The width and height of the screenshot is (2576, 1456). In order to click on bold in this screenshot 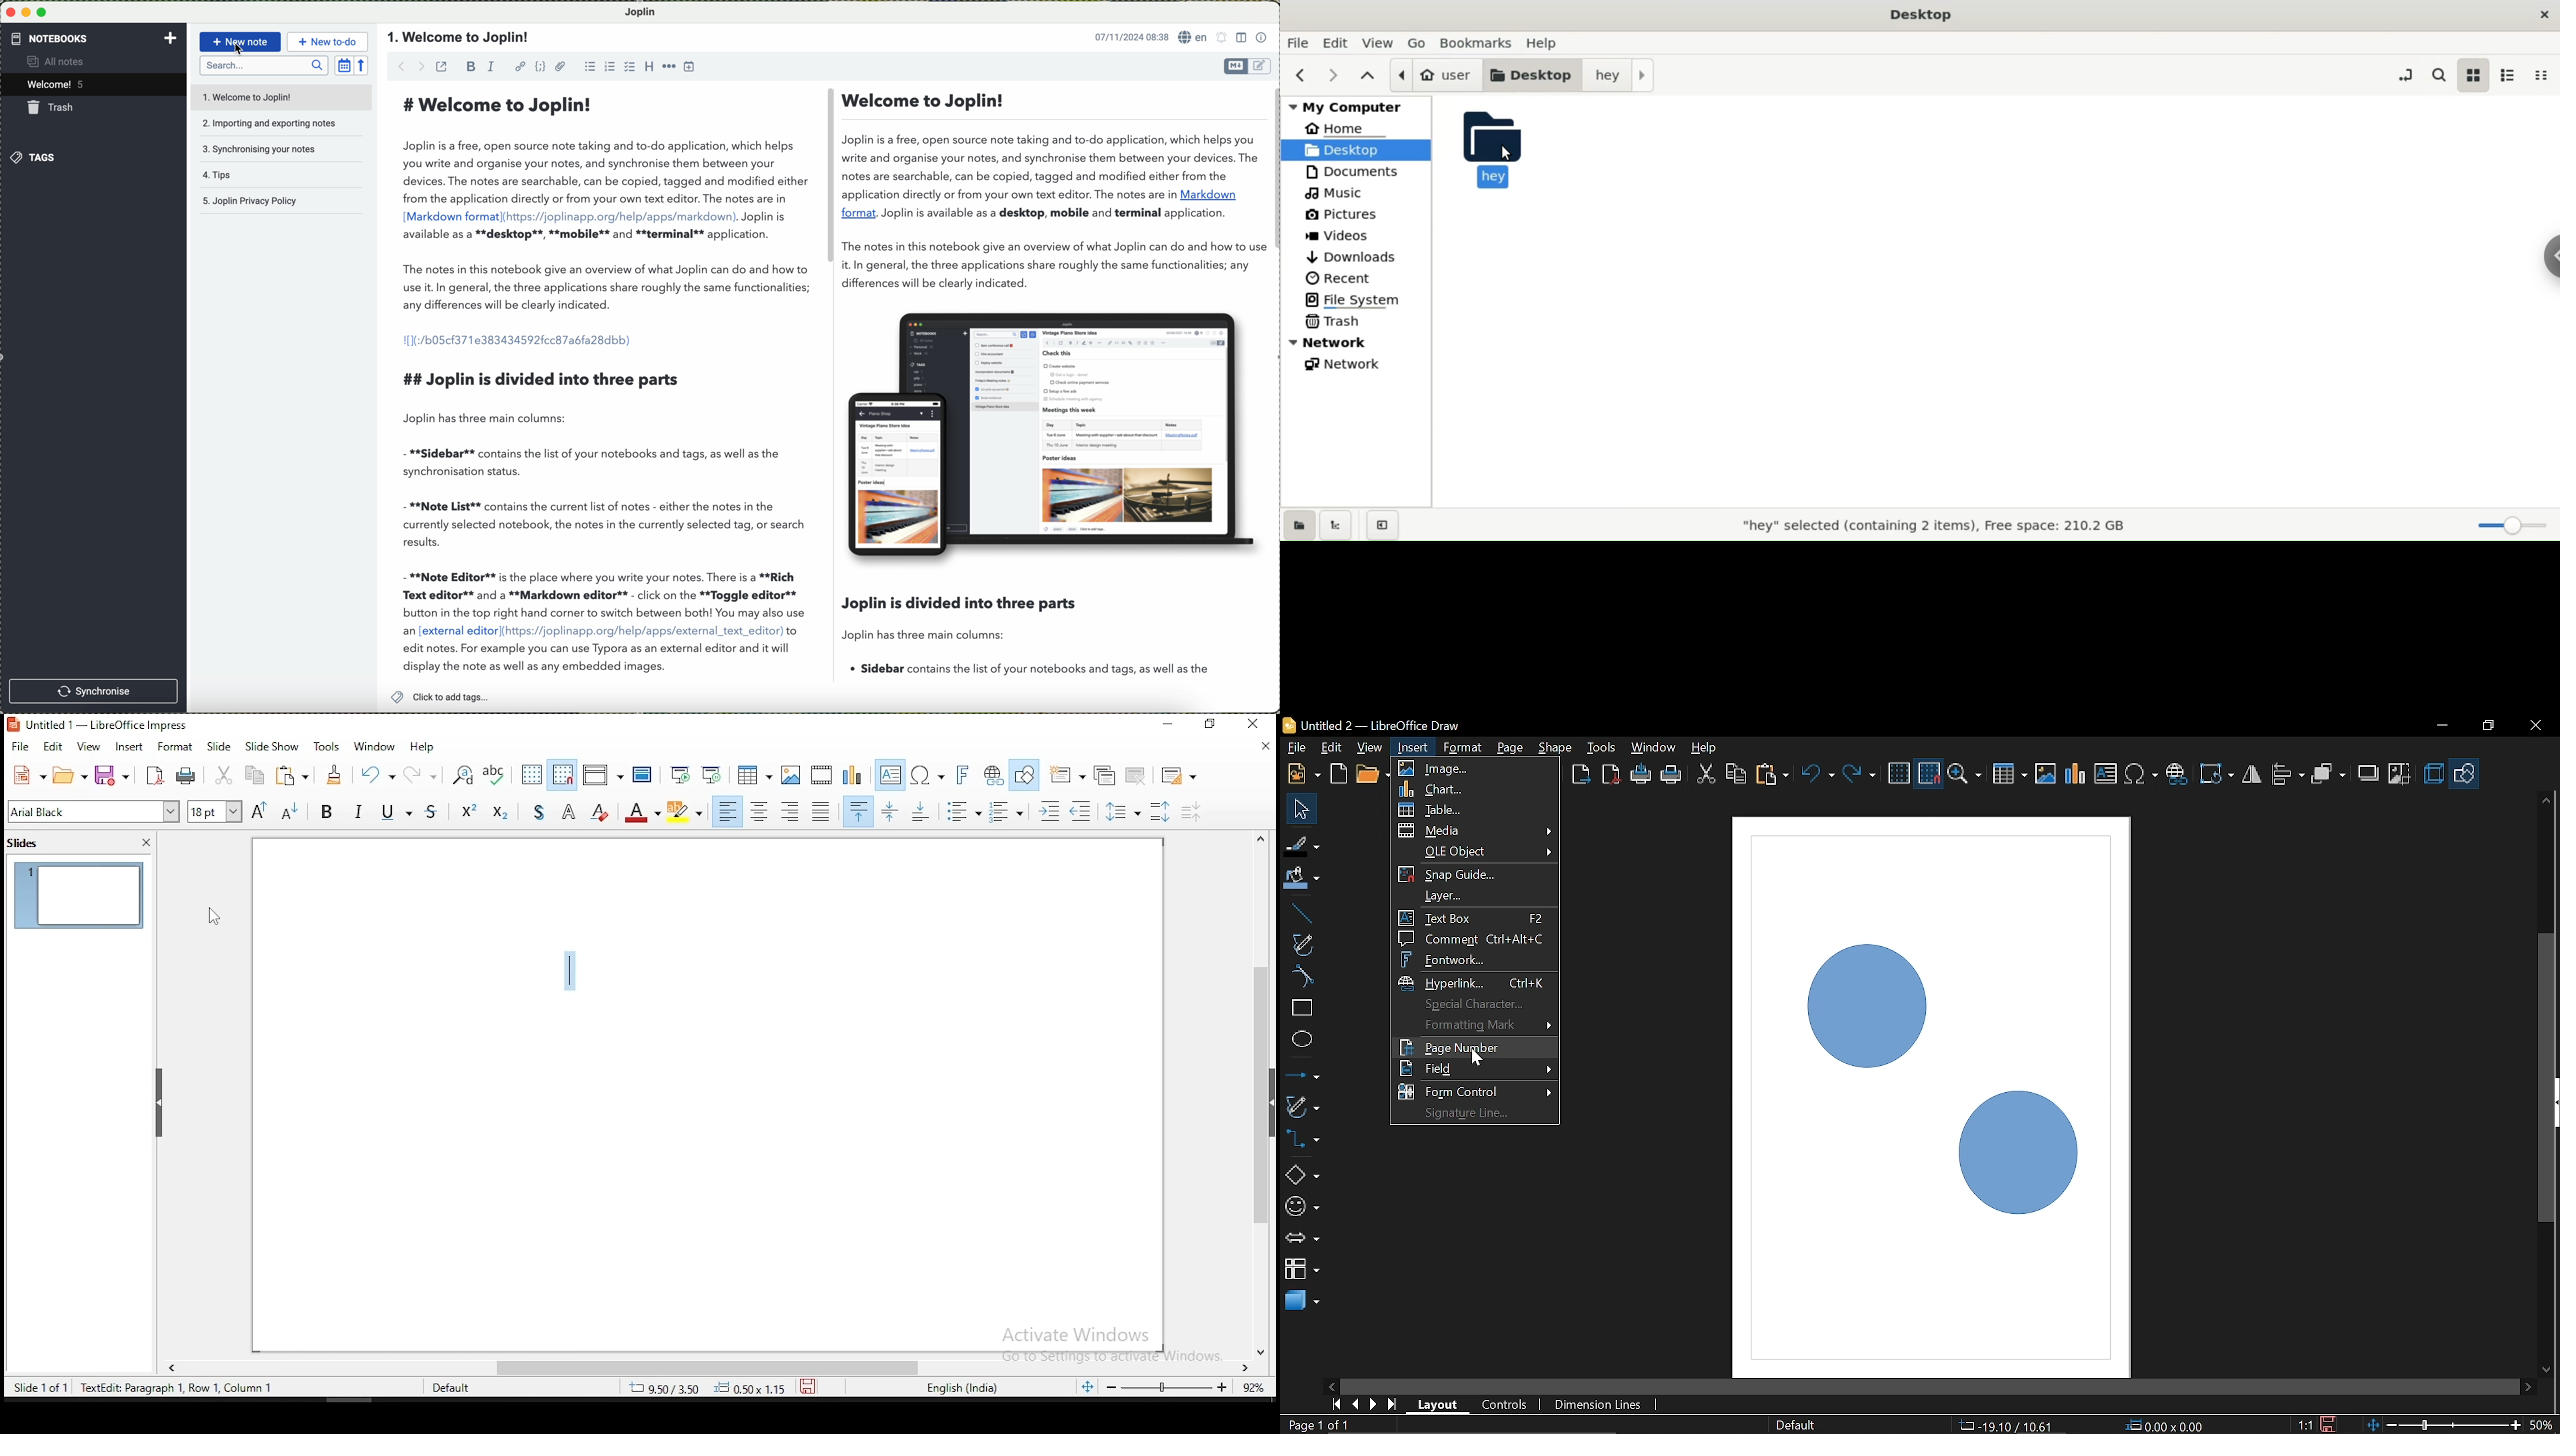, I will do `click(471, 66)`.